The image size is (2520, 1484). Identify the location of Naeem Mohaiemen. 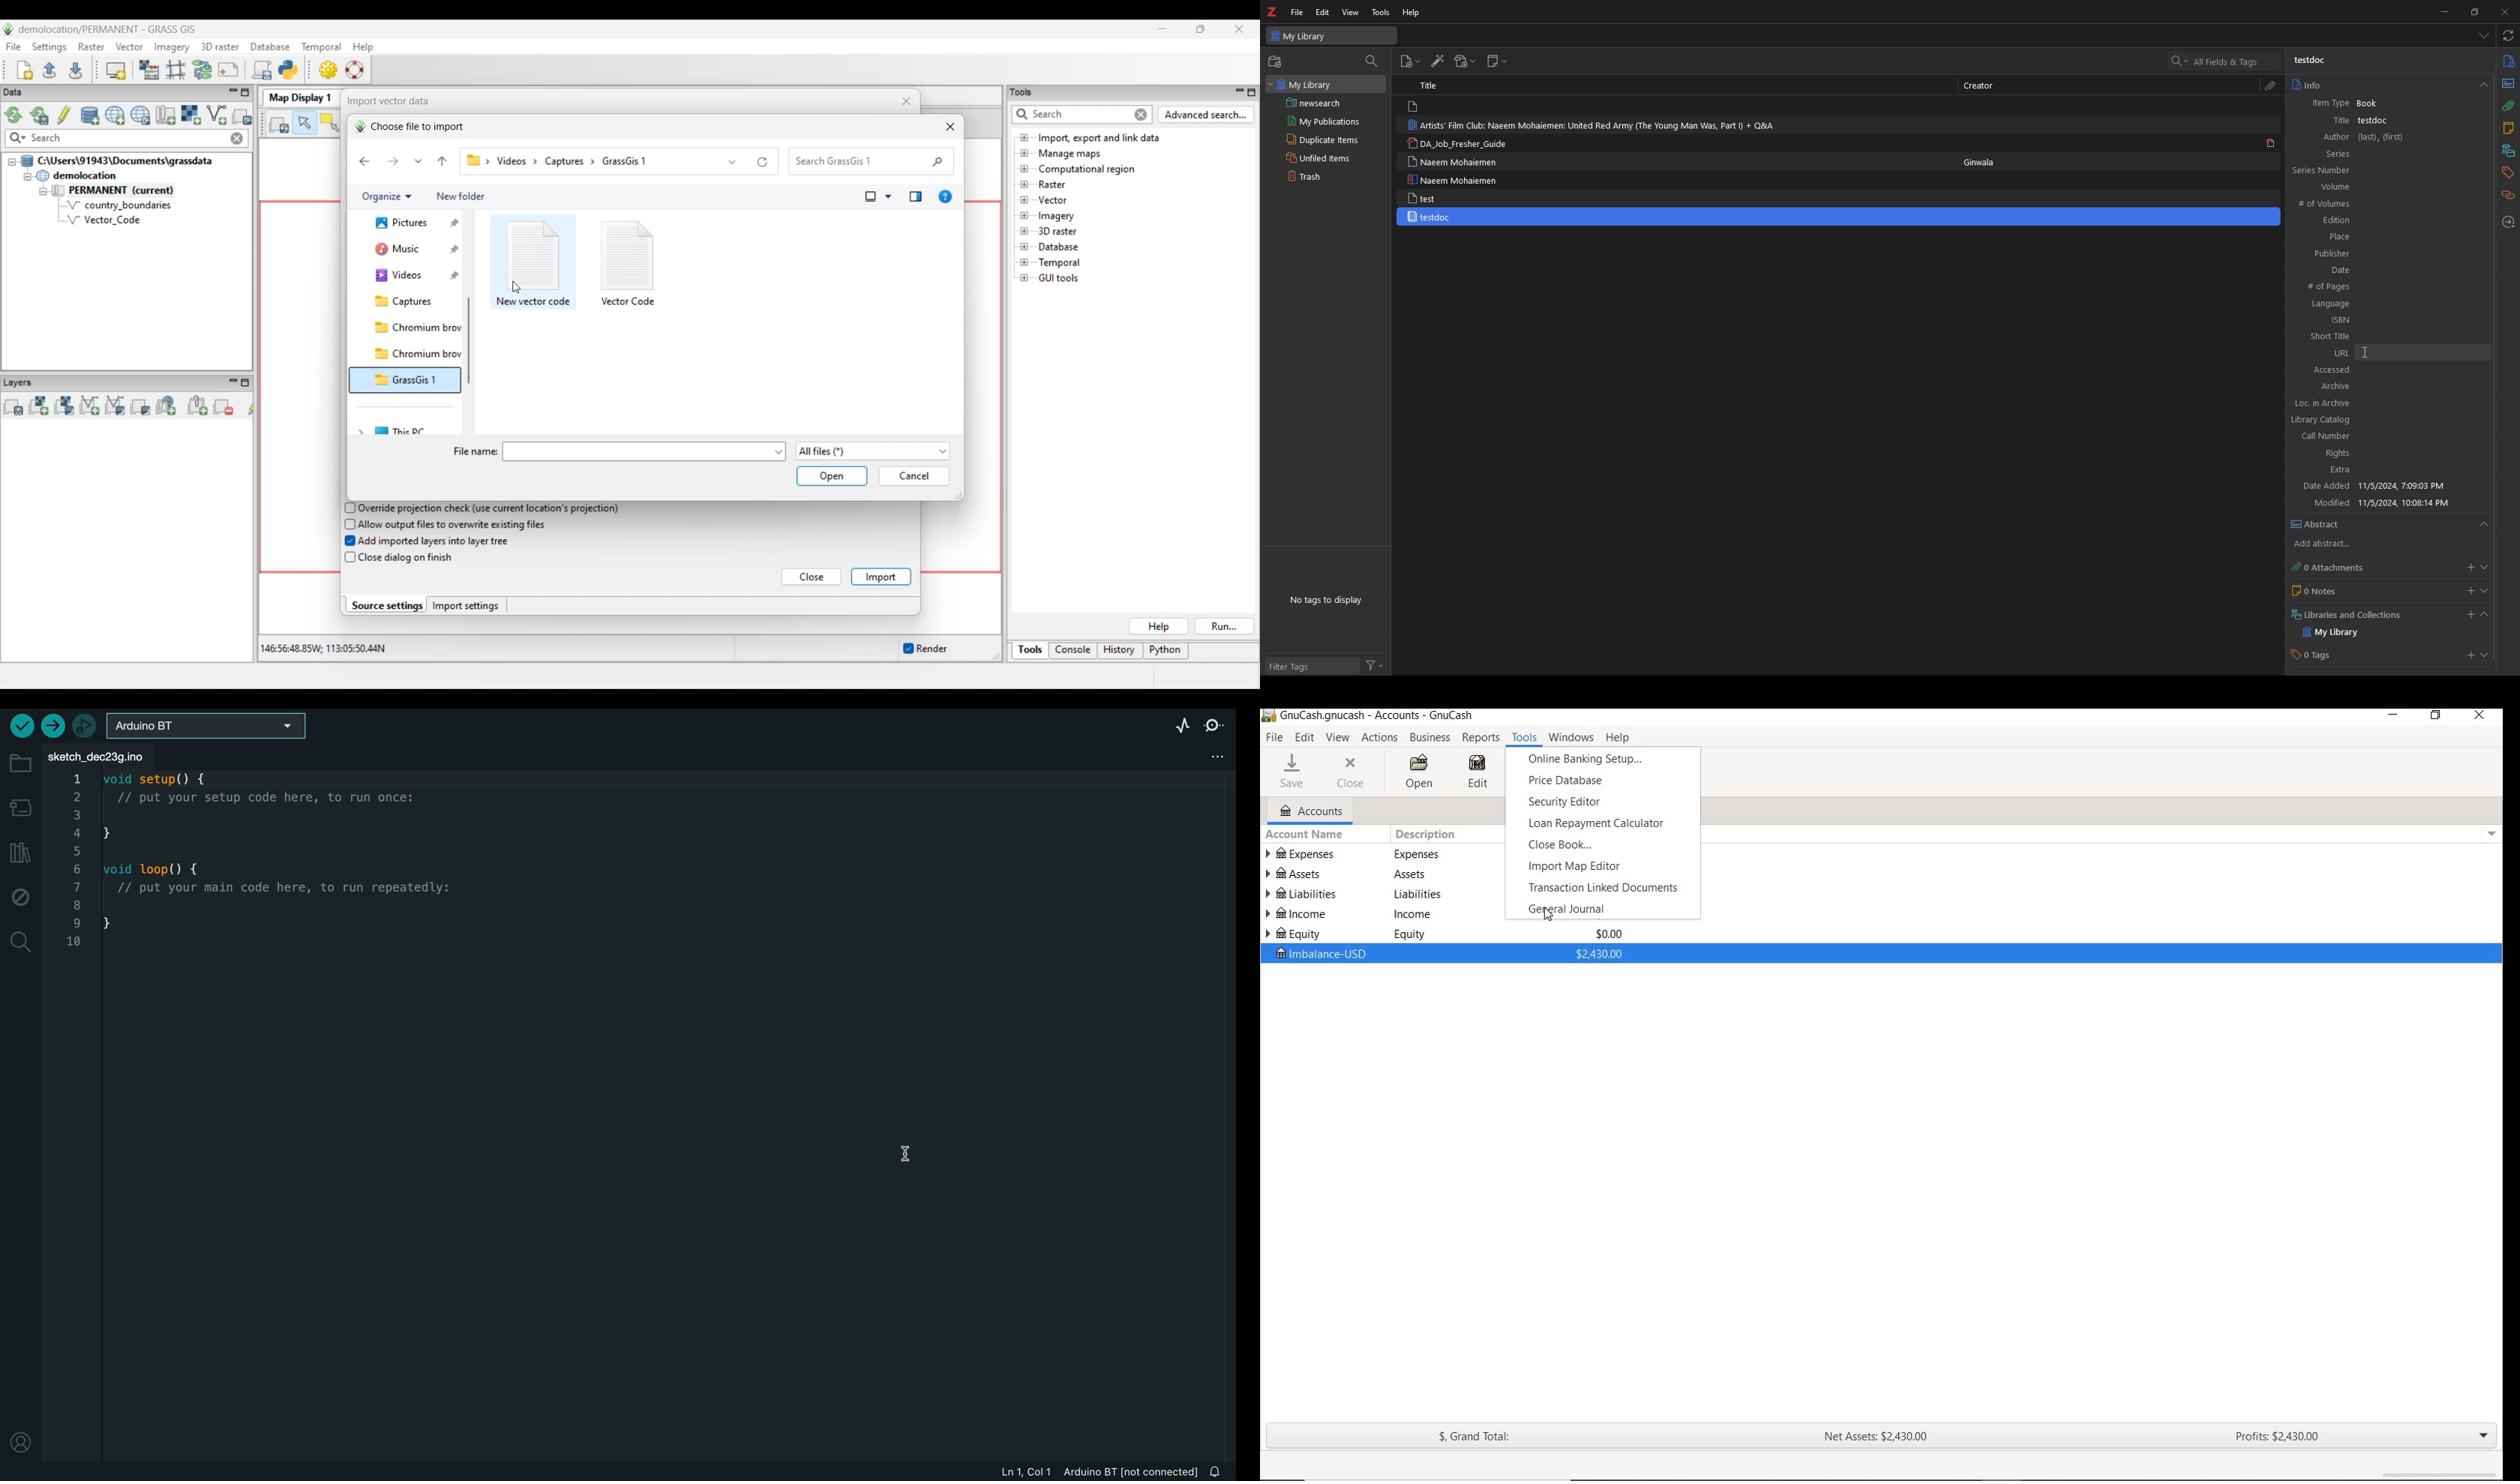
(1458, 162).